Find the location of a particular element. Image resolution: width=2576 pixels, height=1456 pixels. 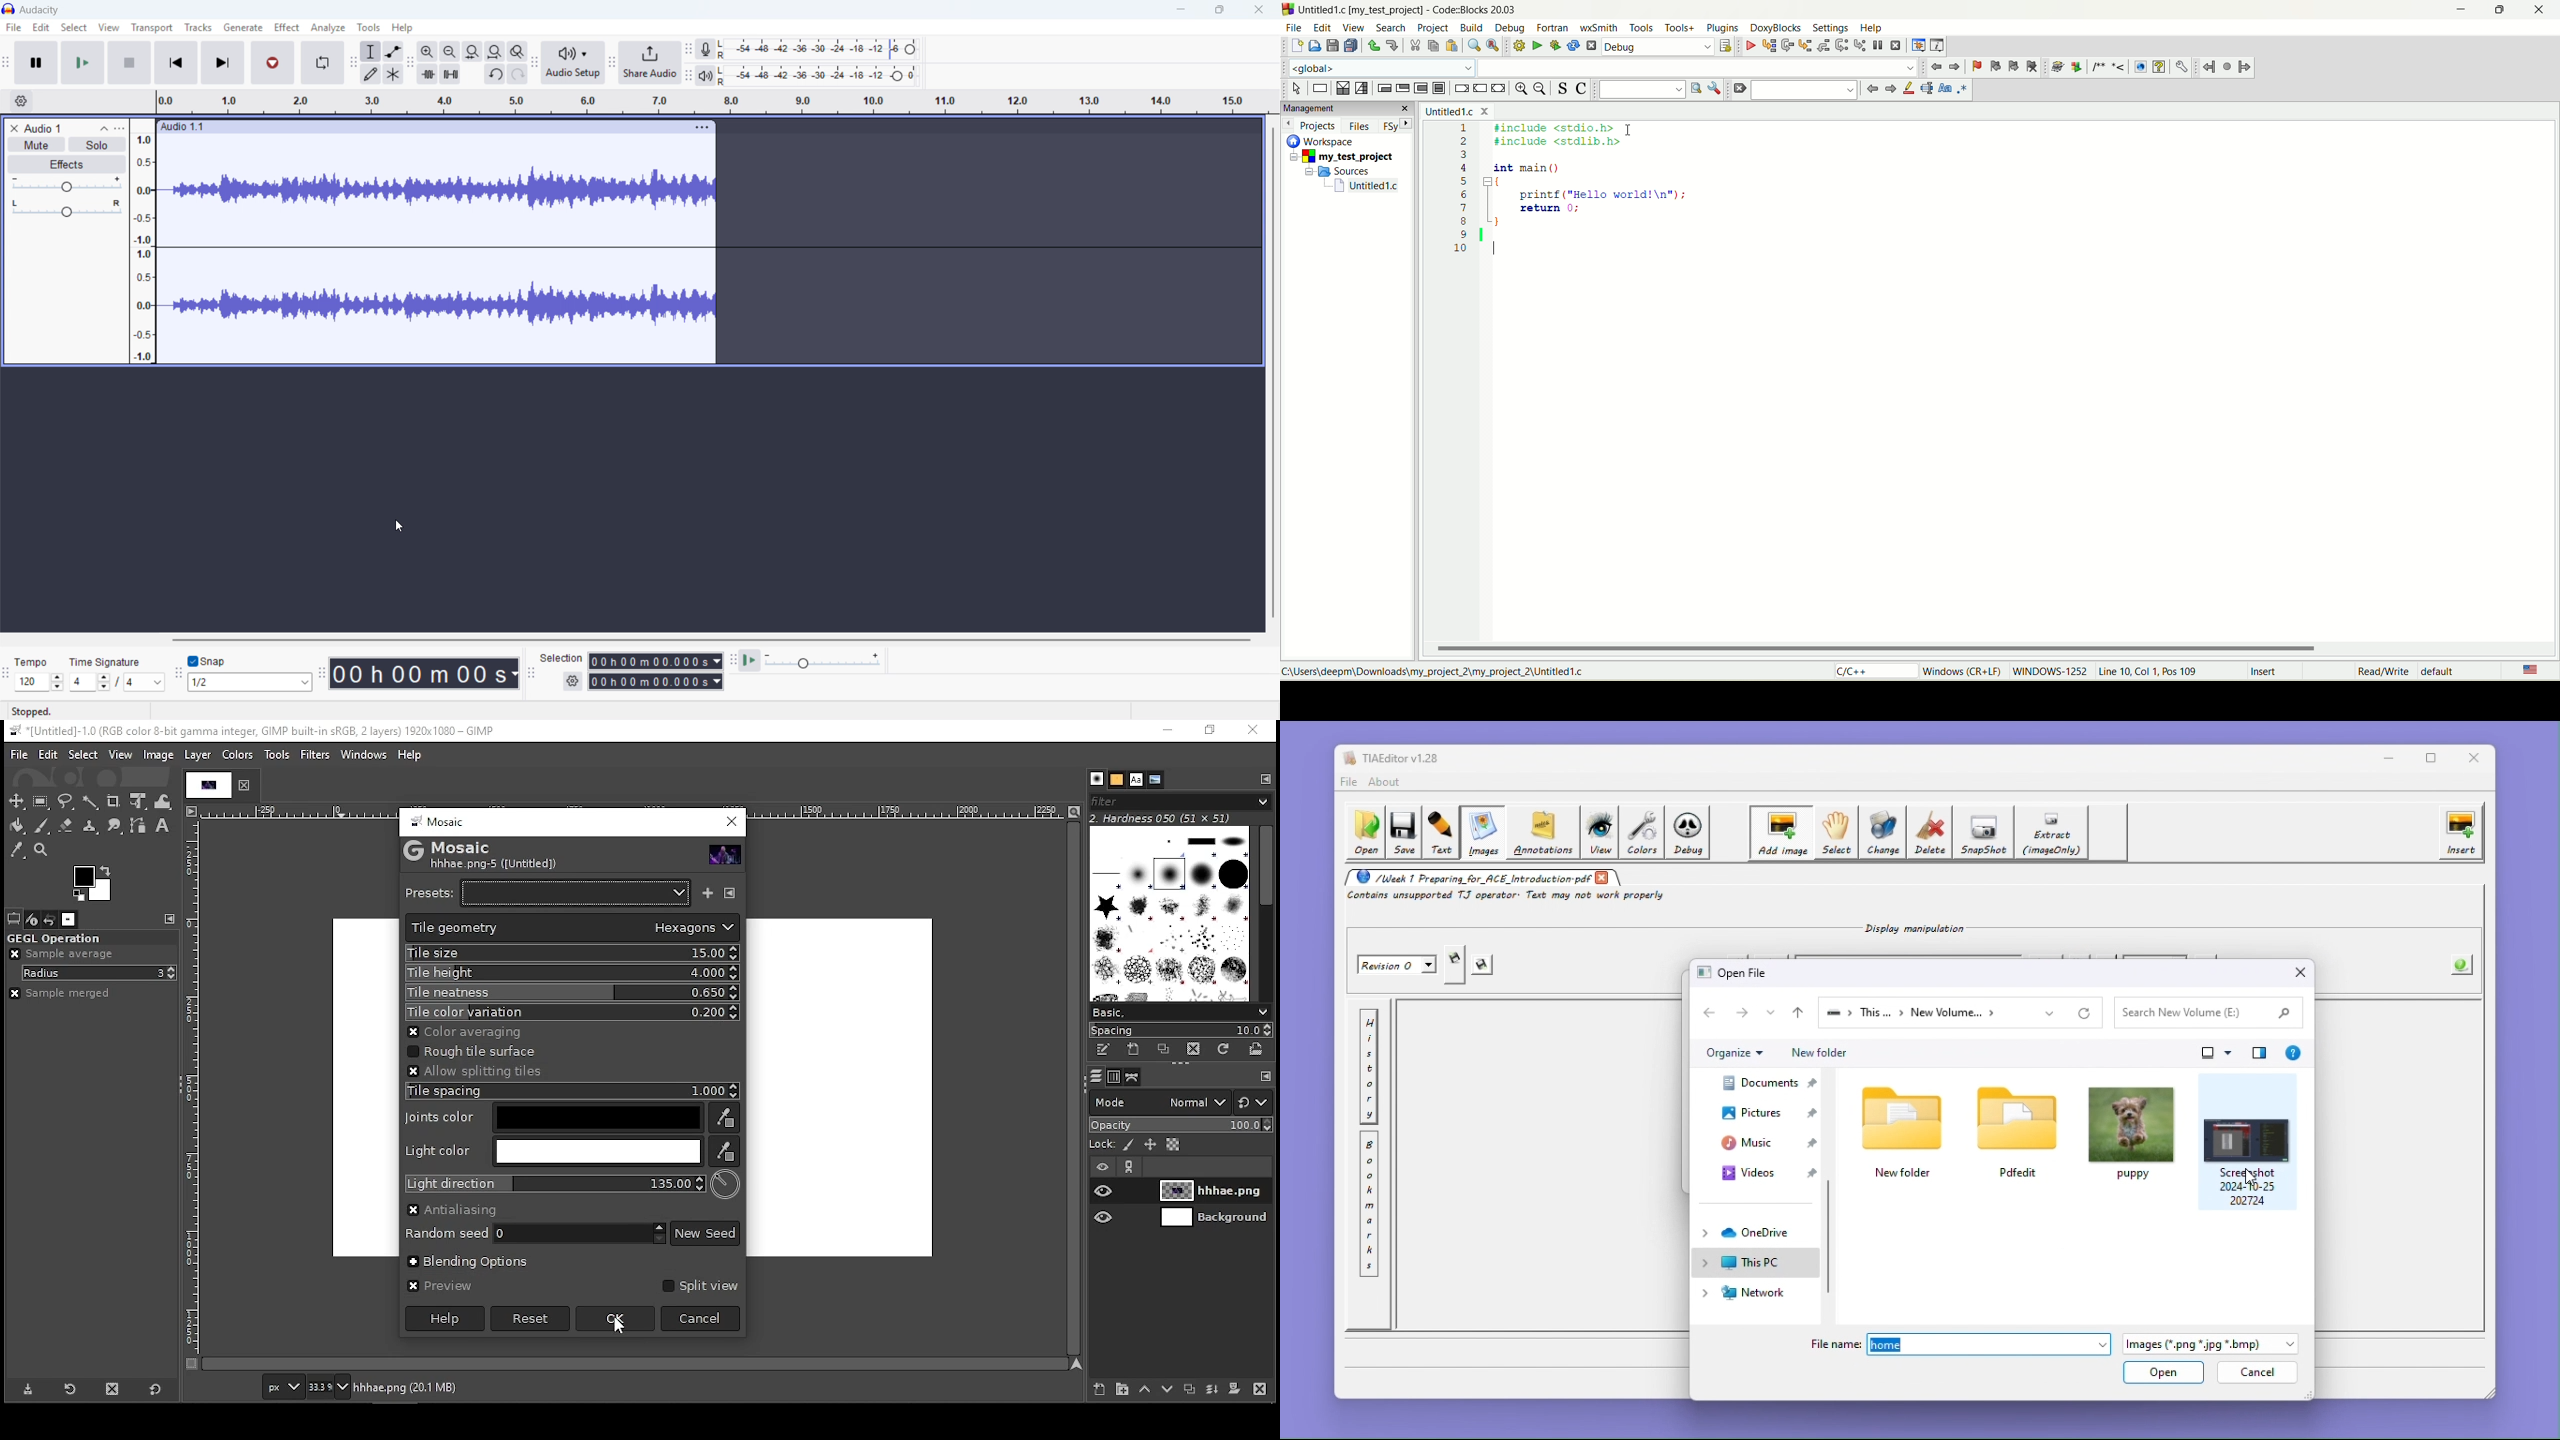

restore tool preset is located at coordinates (70, 1389).